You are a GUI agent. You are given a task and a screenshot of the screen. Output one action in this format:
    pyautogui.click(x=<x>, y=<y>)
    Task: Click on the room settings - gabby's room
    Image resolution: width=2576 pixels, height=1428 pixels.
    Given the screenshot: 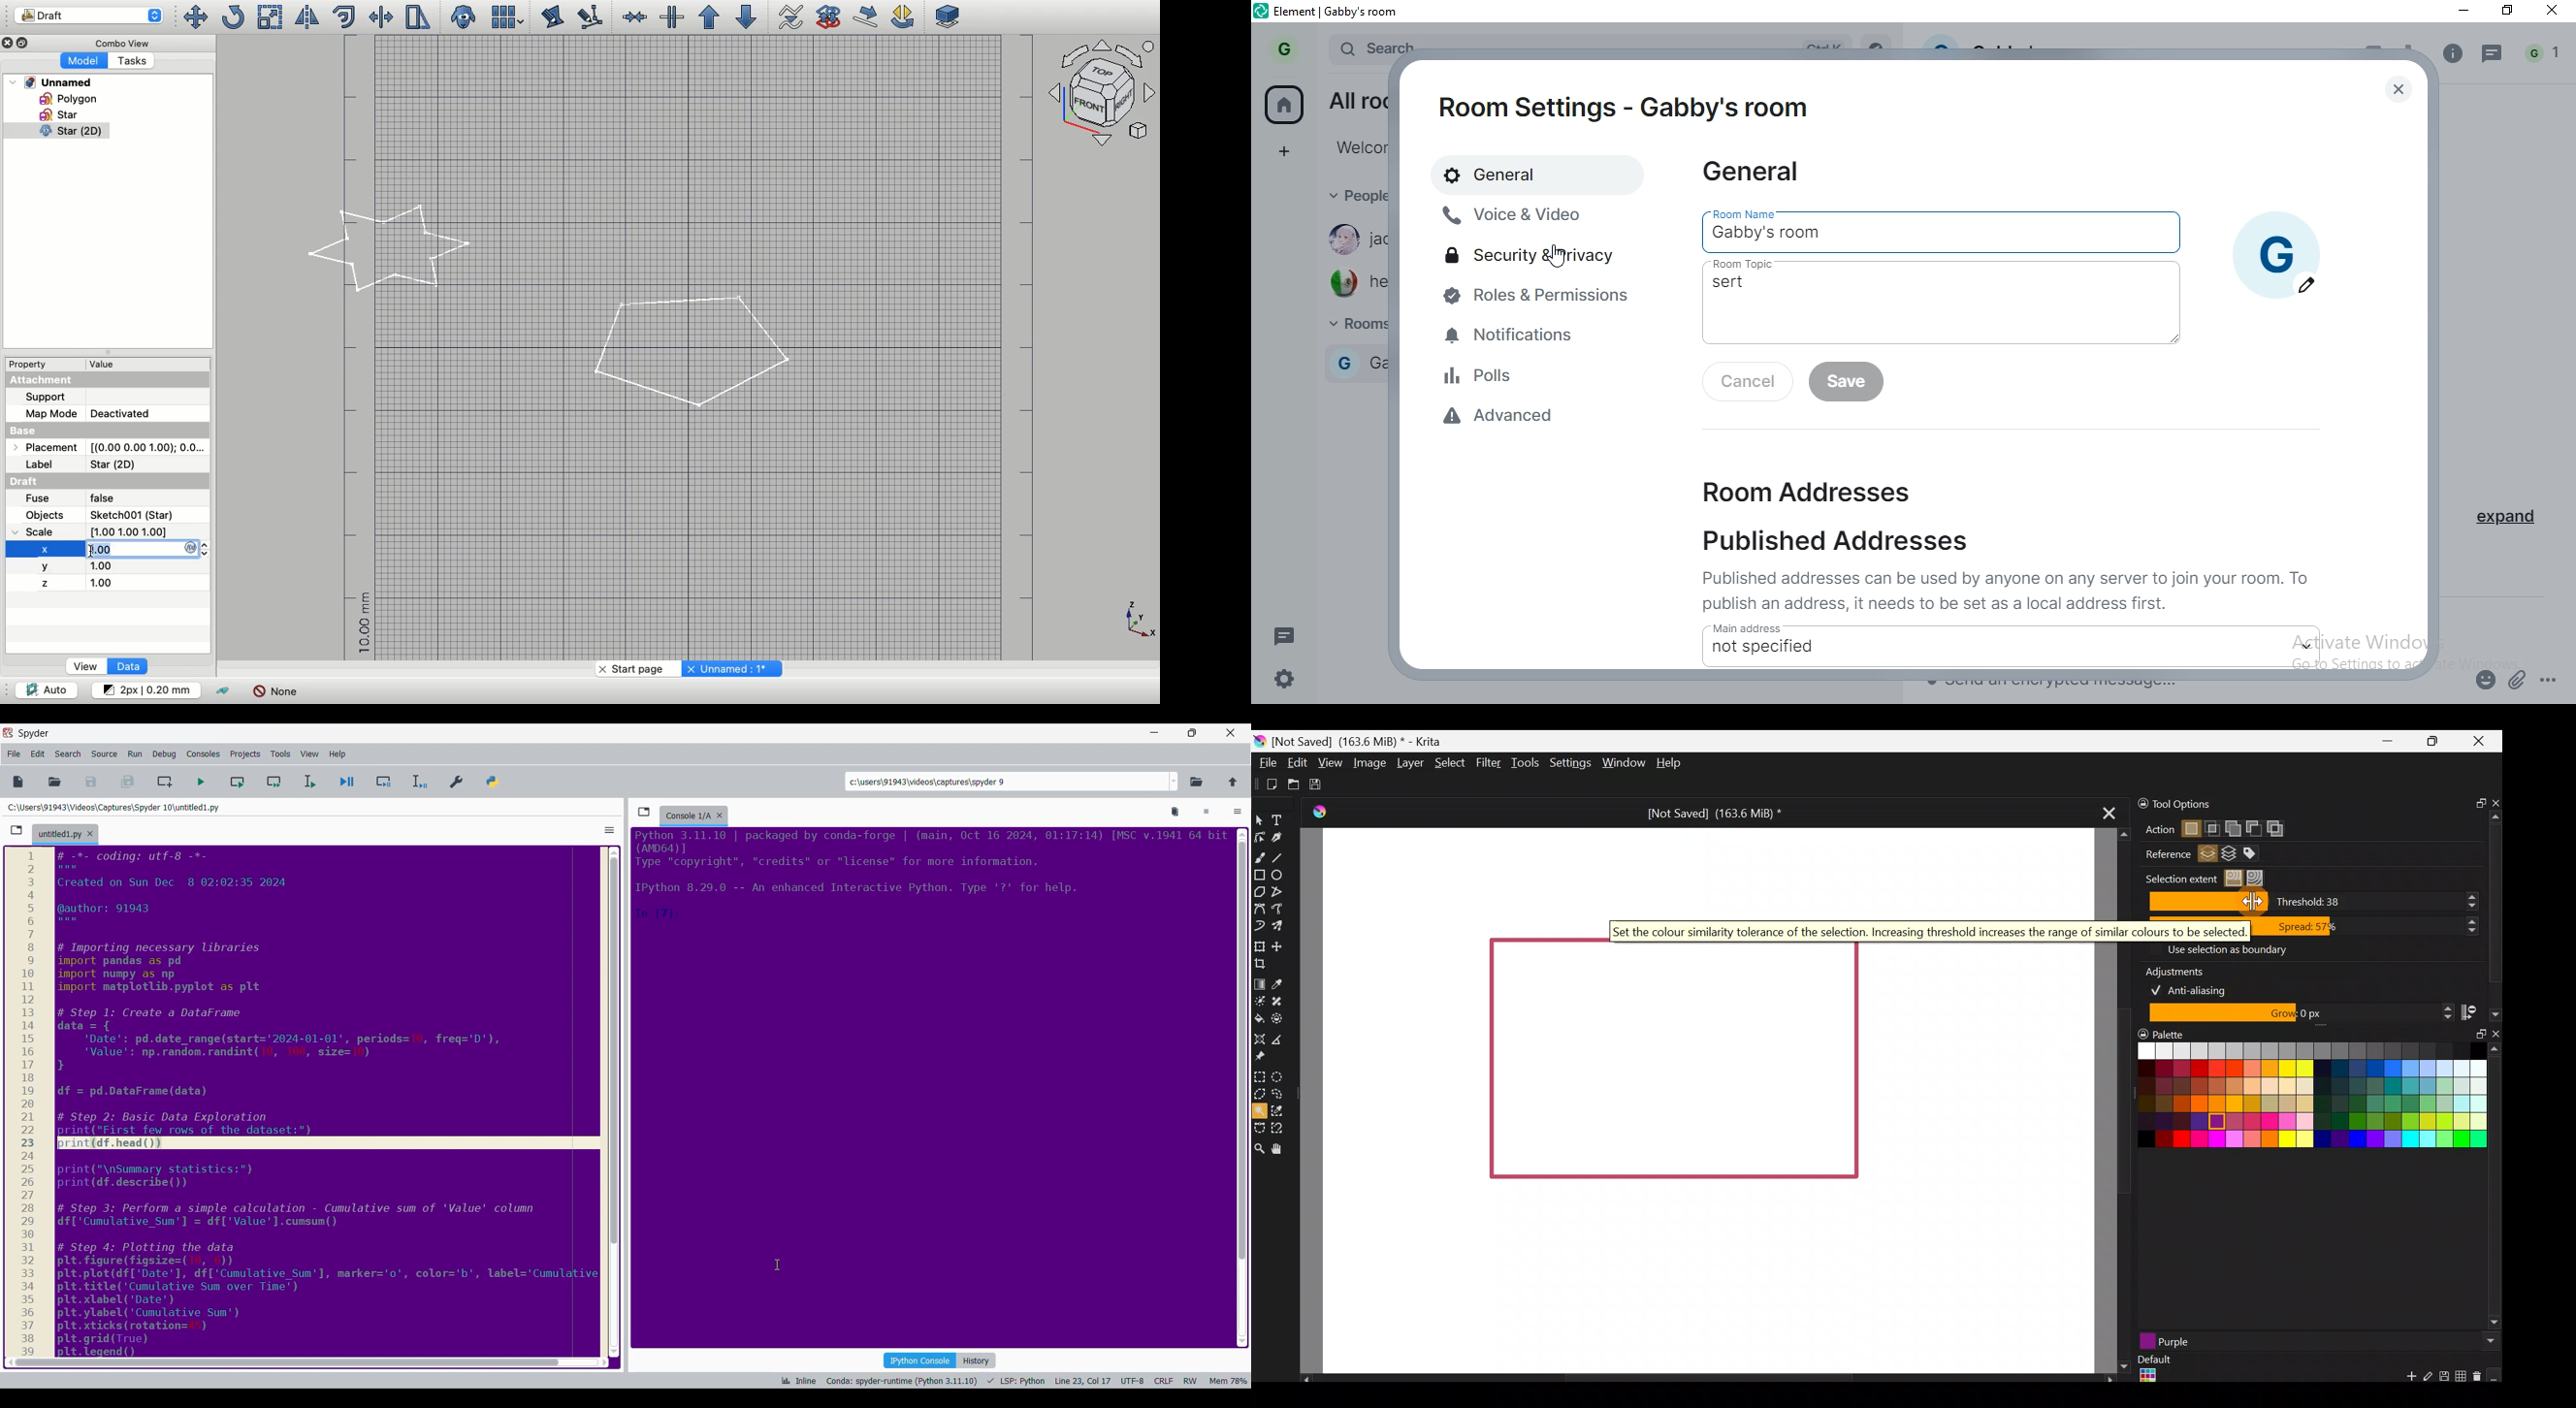 What is the action you would take?
    pyautogui.click(x=1623, y=109)
    